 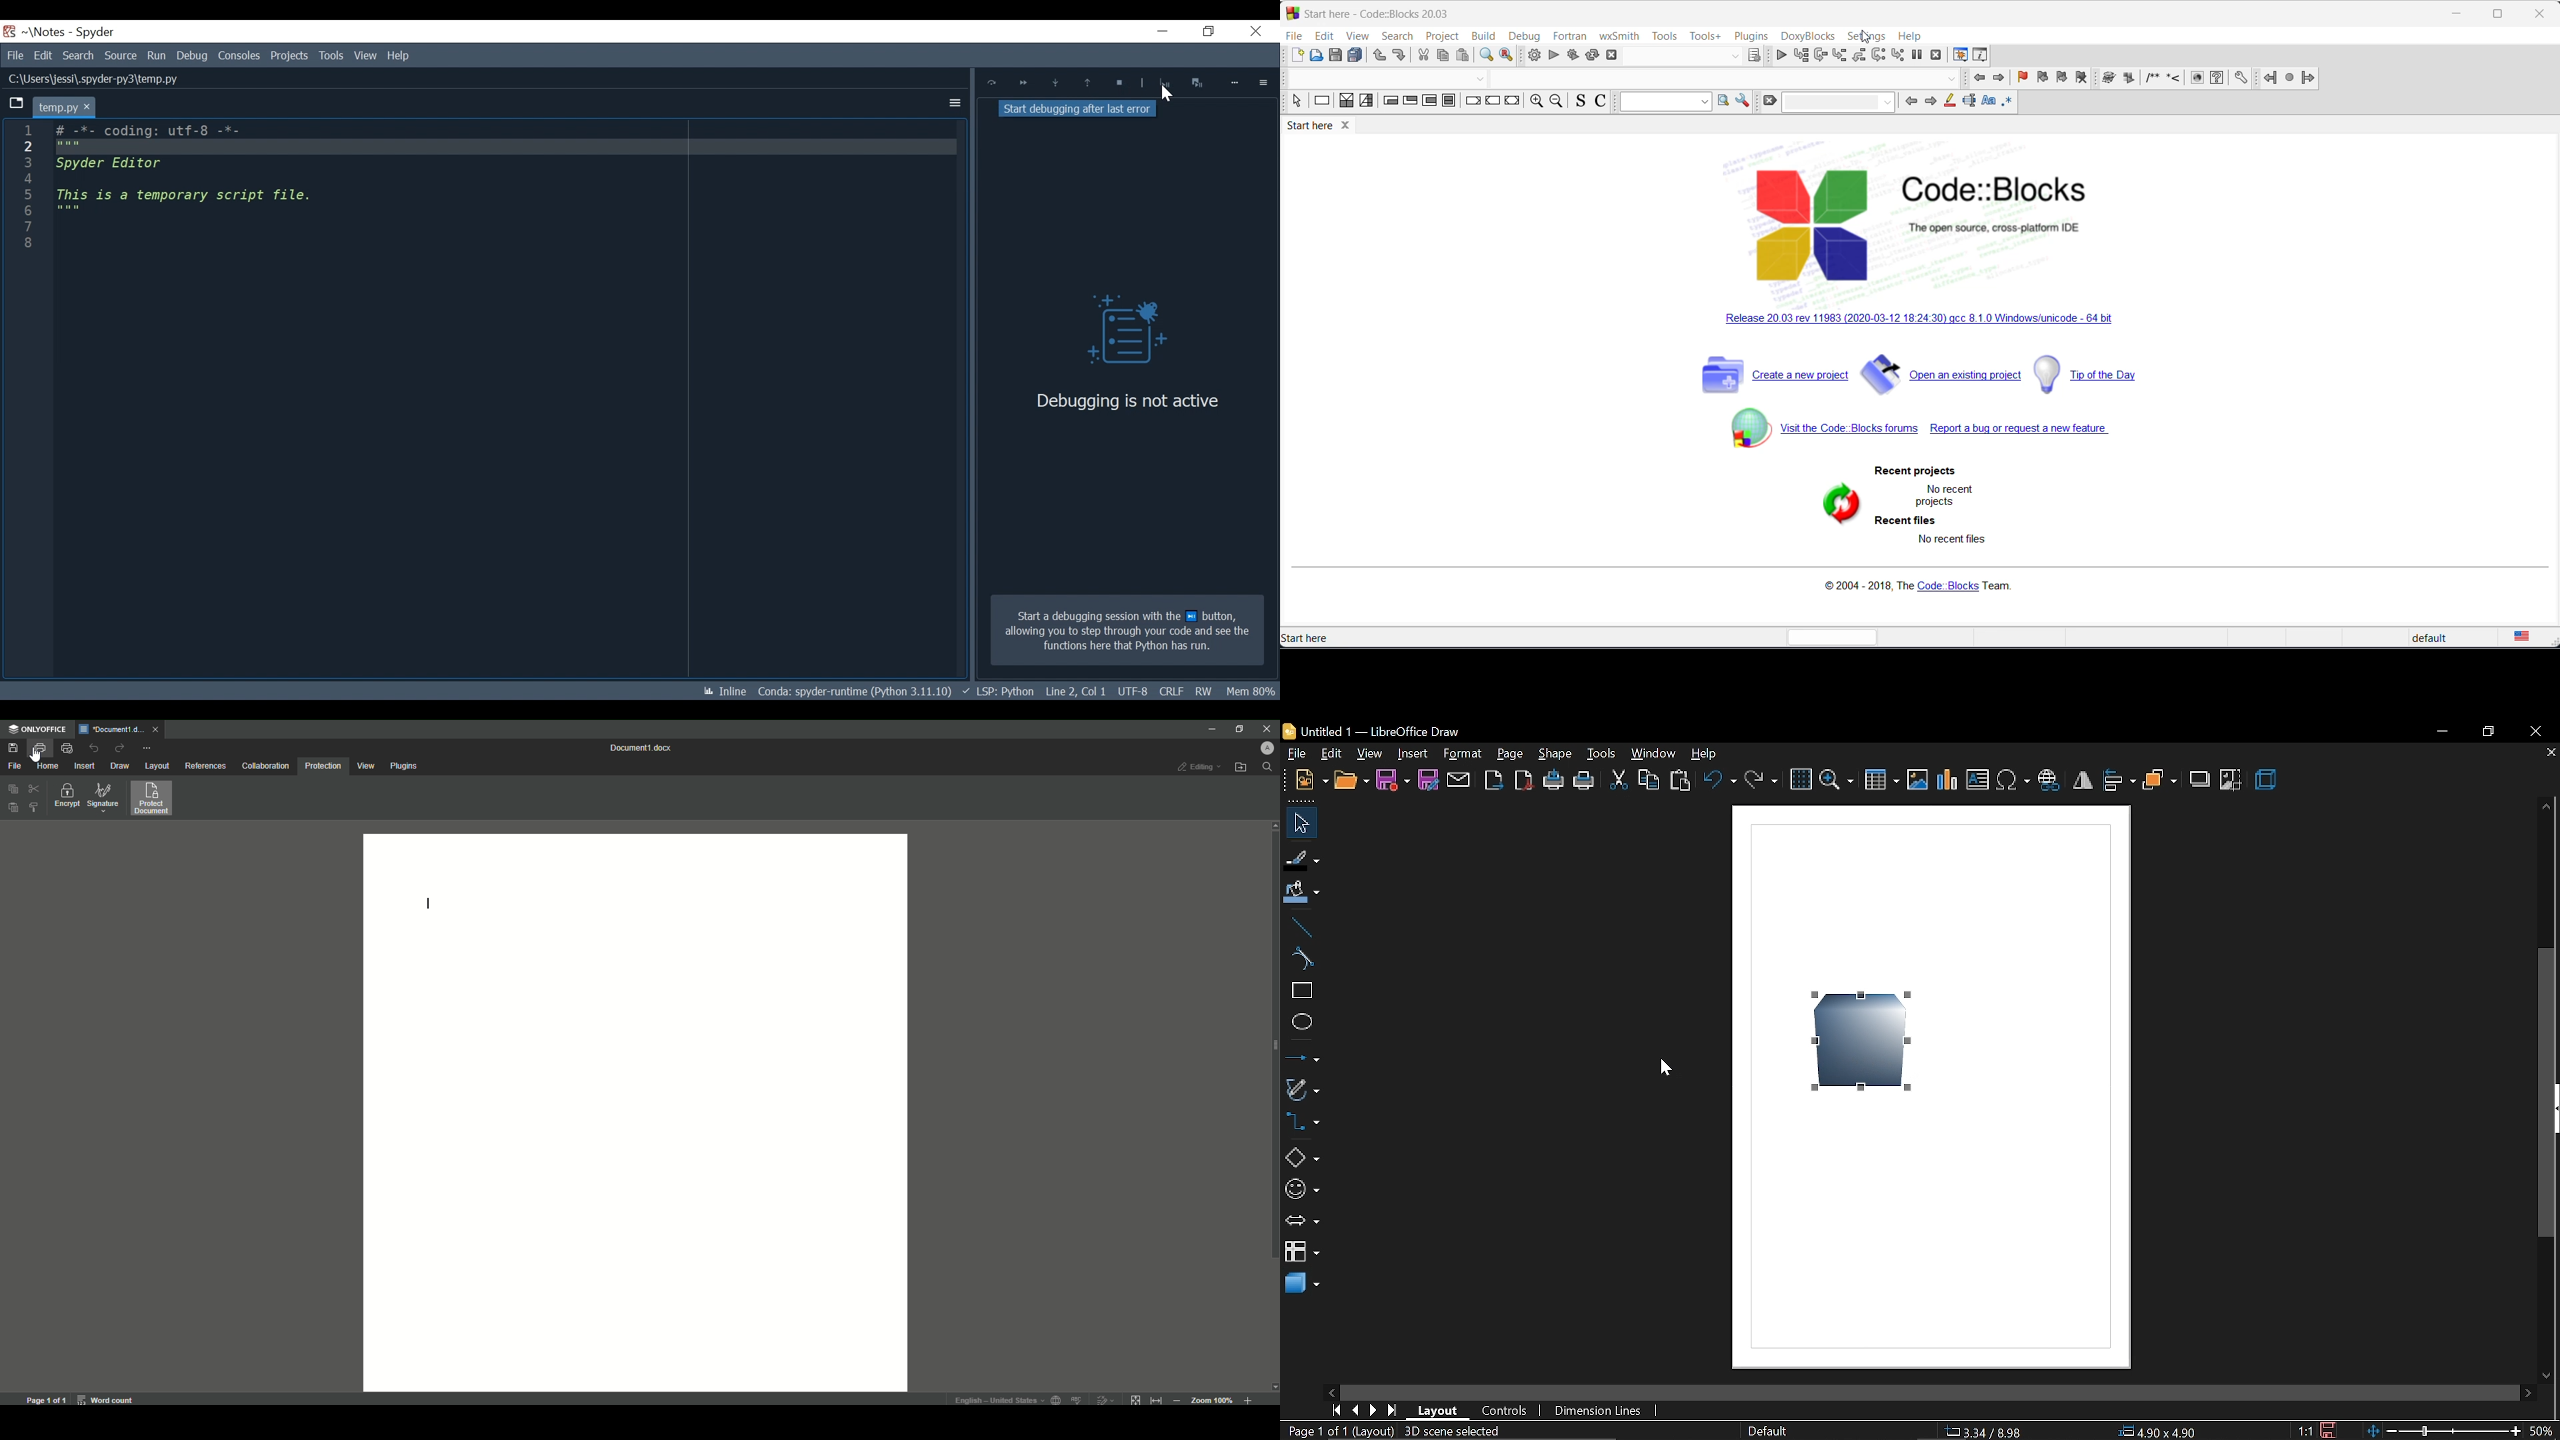 I want to click on 1 2 3 4 5 6 7 8, so click(x=26, y=192).